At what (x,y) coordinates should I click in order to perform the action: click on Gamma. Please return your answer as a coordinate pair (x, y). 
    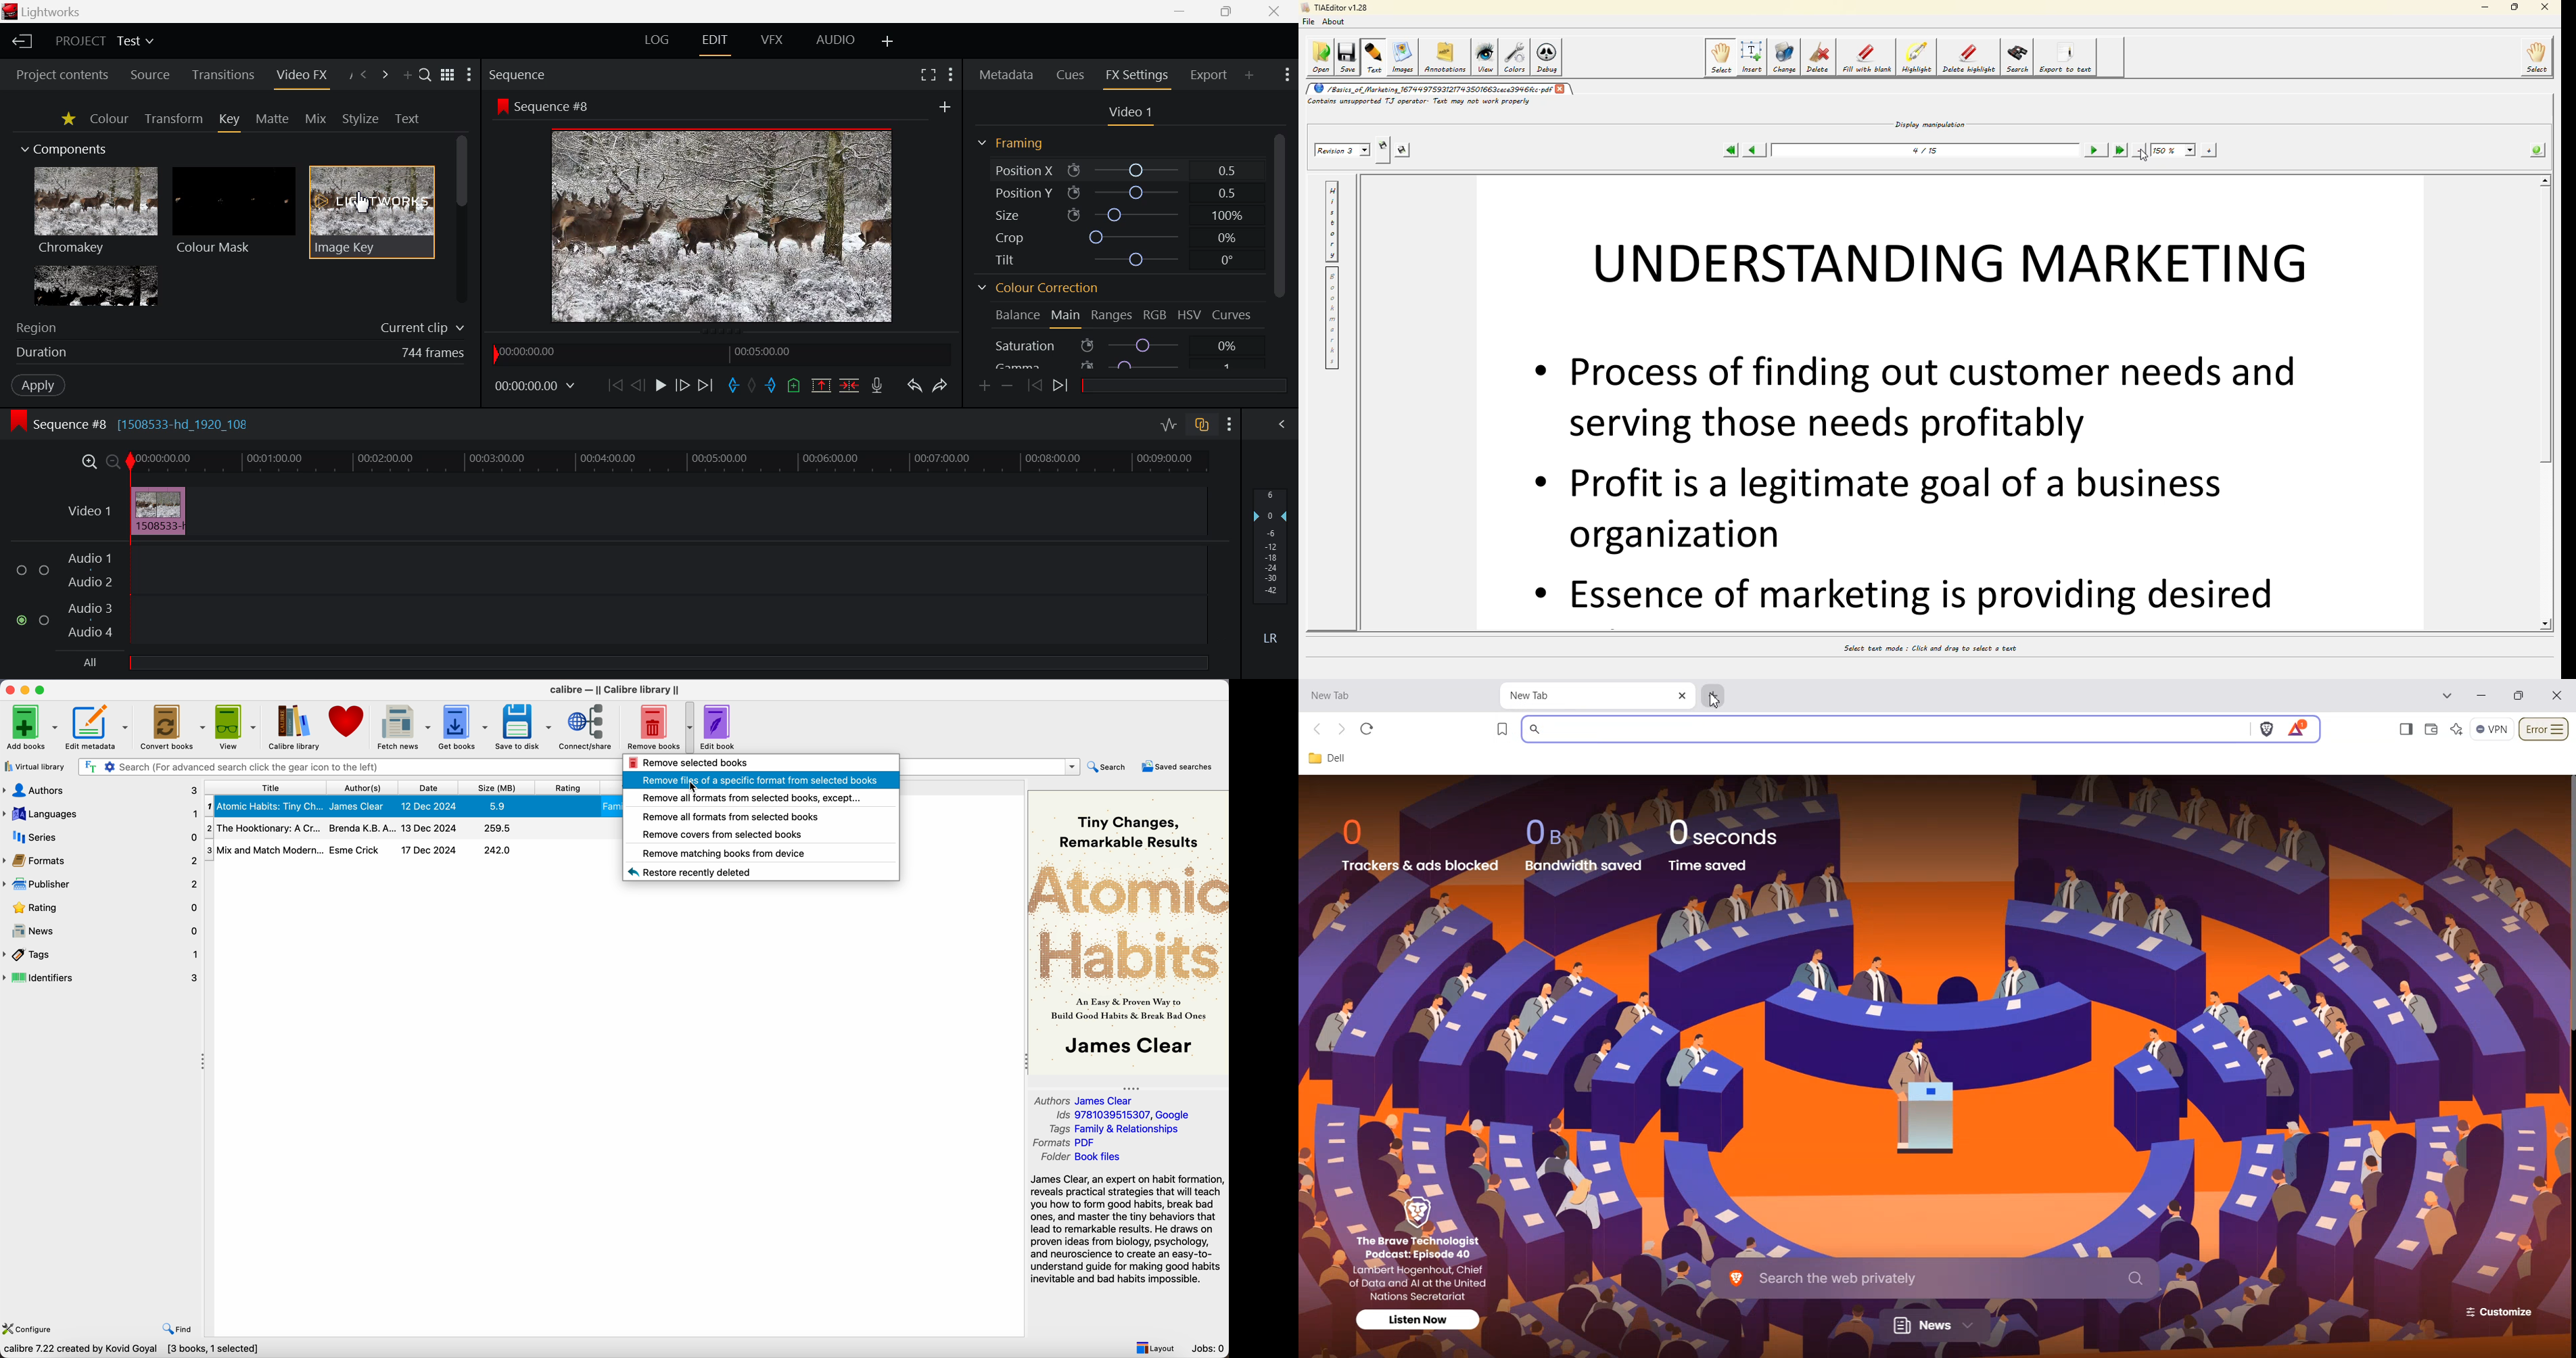
    Looking at the image, I should click on (1144, 365).